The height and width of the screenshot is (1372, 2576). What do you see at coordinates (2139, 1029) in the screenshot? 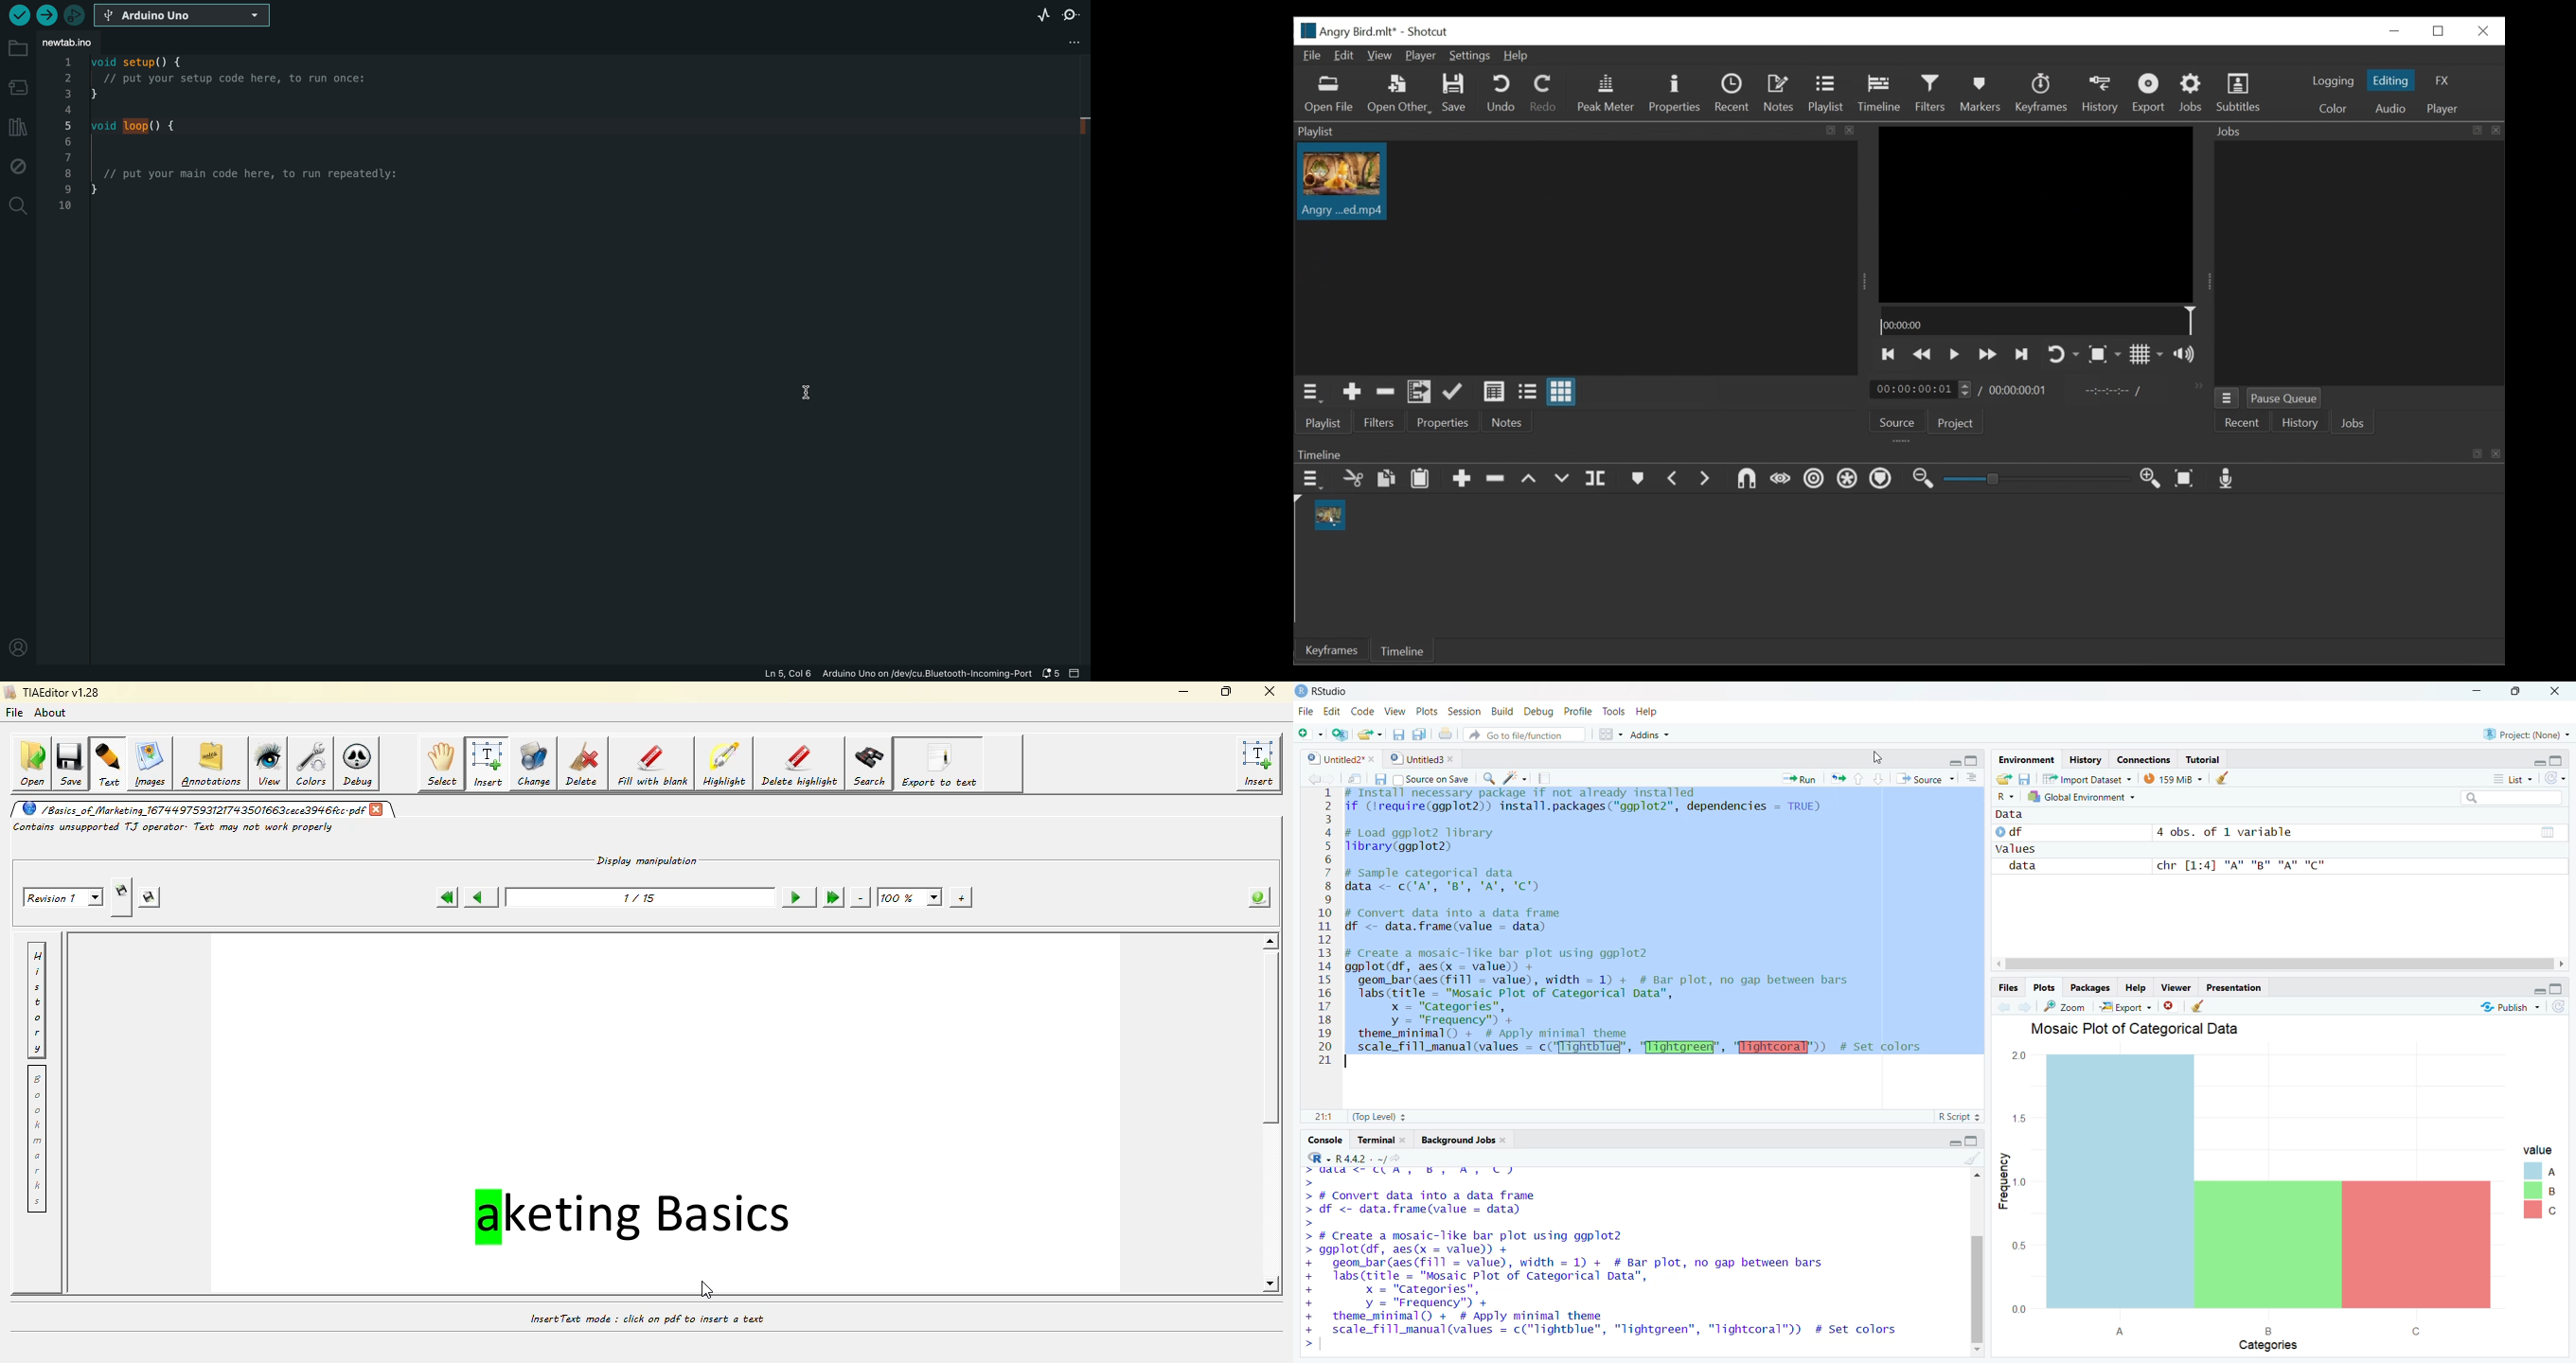
I see `Mosaic Plot of Categorical Data` at bounding box center [2139, 1029].